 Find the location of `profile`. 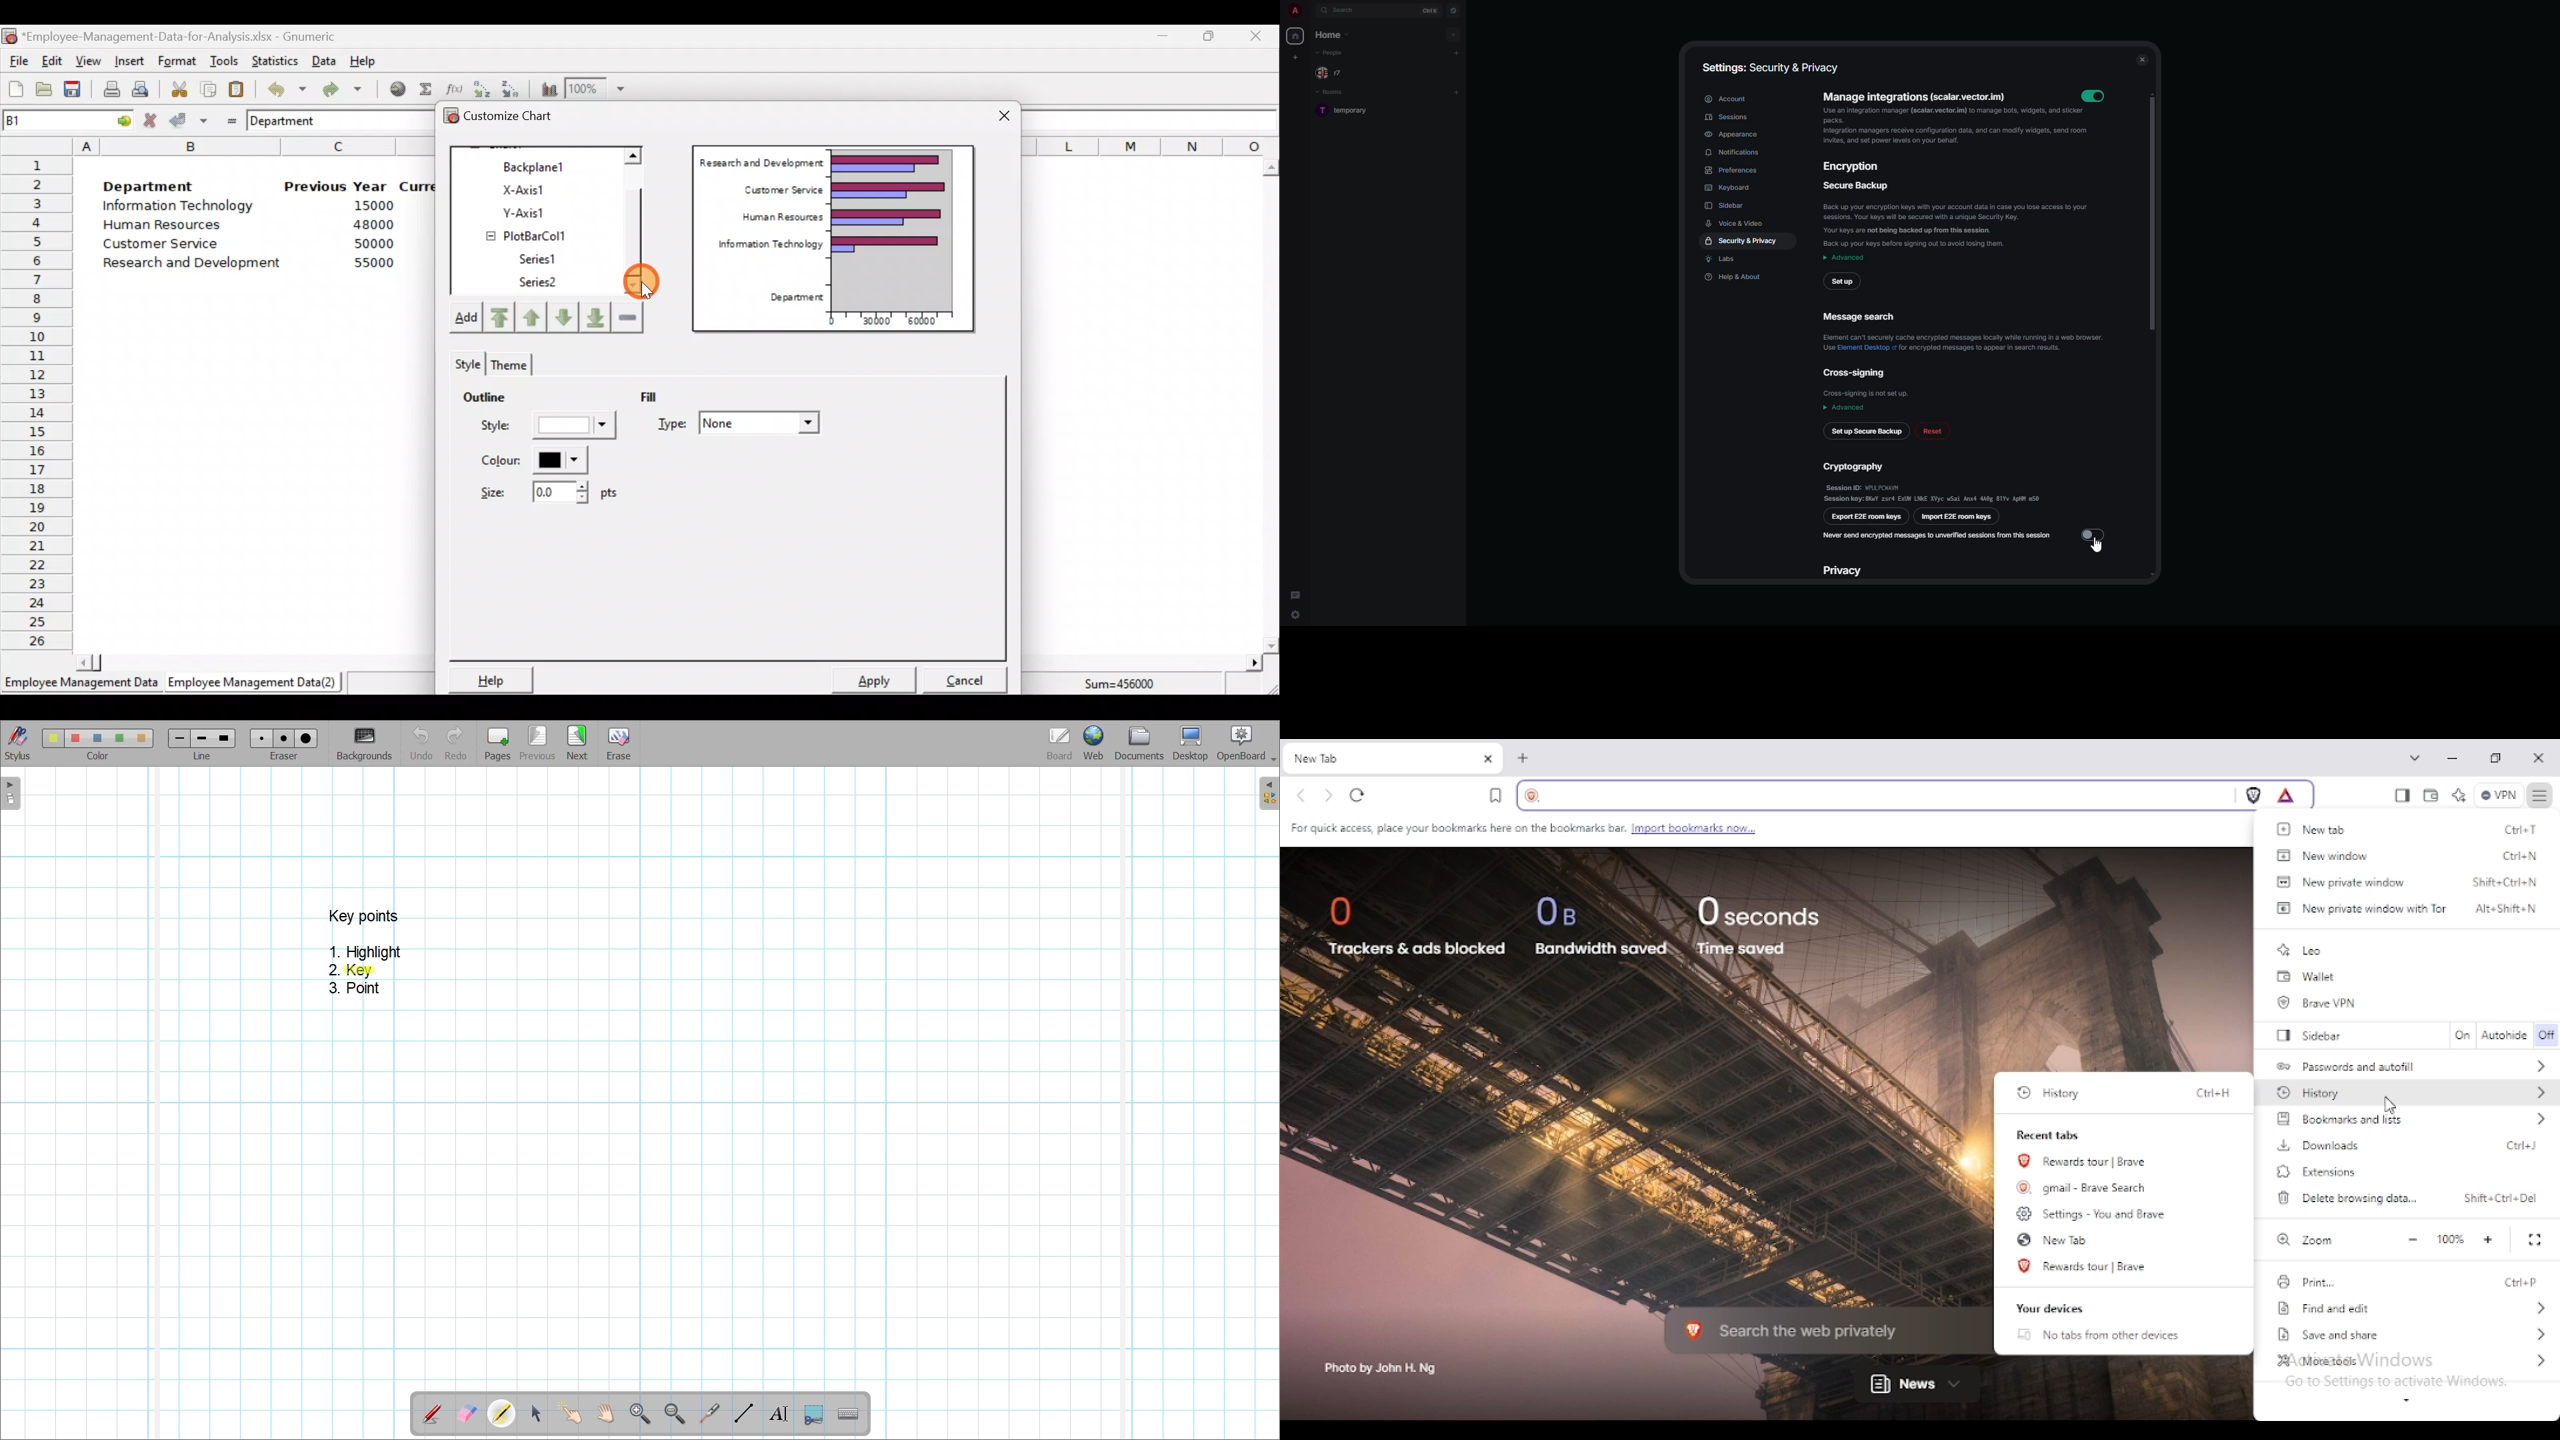

profile is located at coordinates (1295, 10).